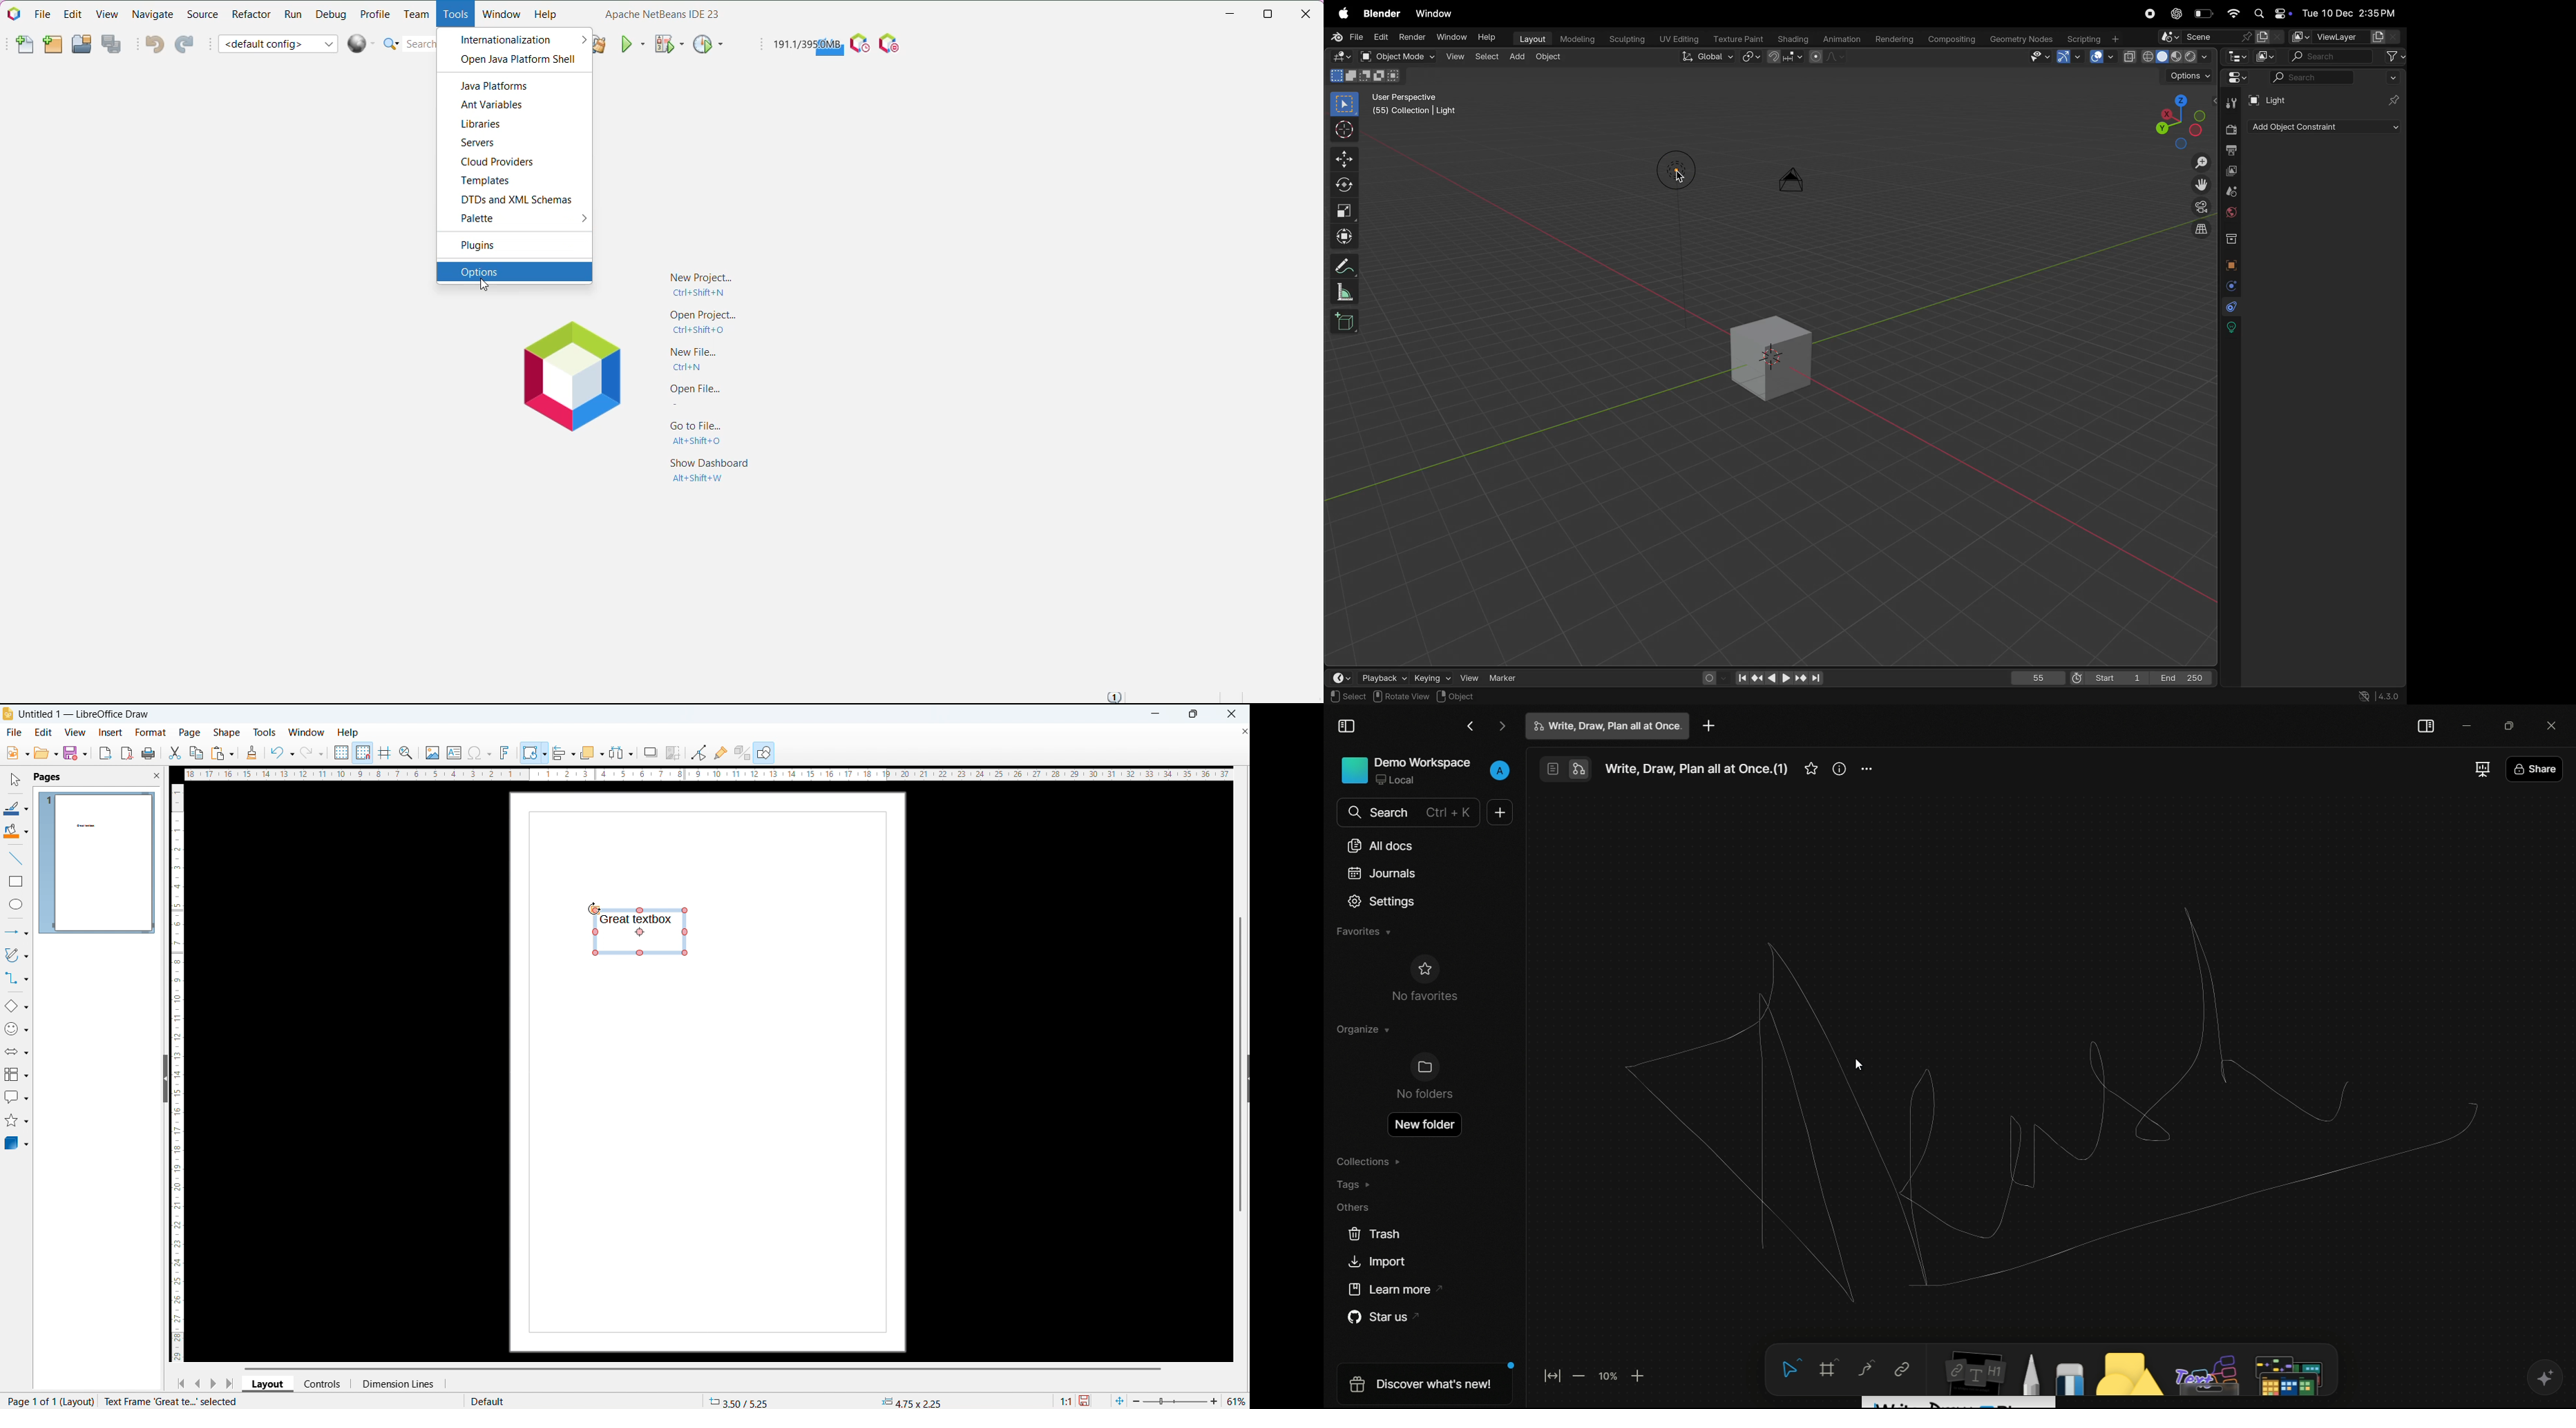 This screenshot has width=2576, height=1428. Describe the element at coordinates (1955, 38) in the screenshot. I see `compsing` at that location.